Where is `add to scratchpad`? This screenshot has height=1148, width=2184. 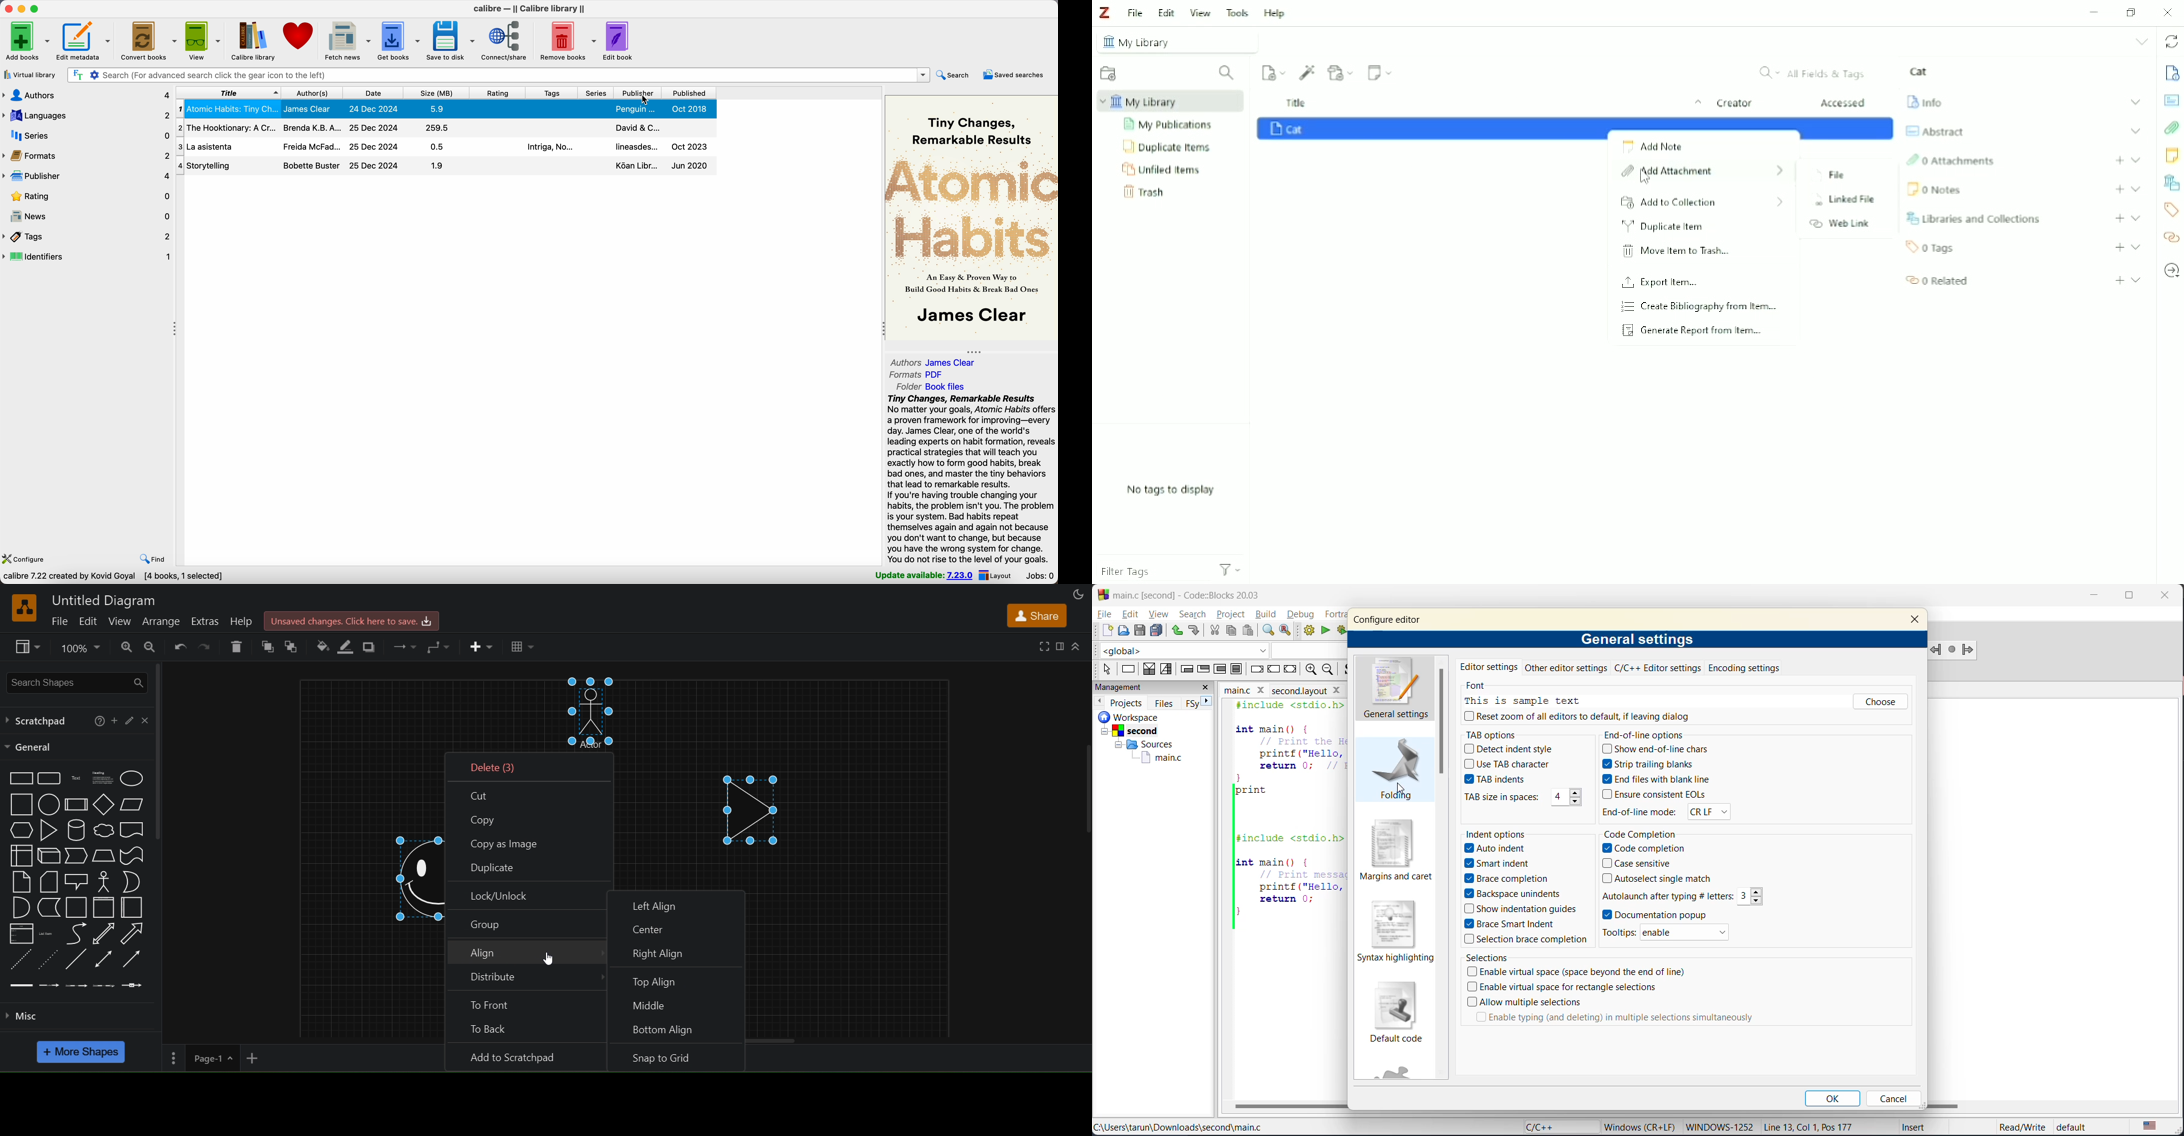 add to scratchpad is located at coordinates (529, 1058).